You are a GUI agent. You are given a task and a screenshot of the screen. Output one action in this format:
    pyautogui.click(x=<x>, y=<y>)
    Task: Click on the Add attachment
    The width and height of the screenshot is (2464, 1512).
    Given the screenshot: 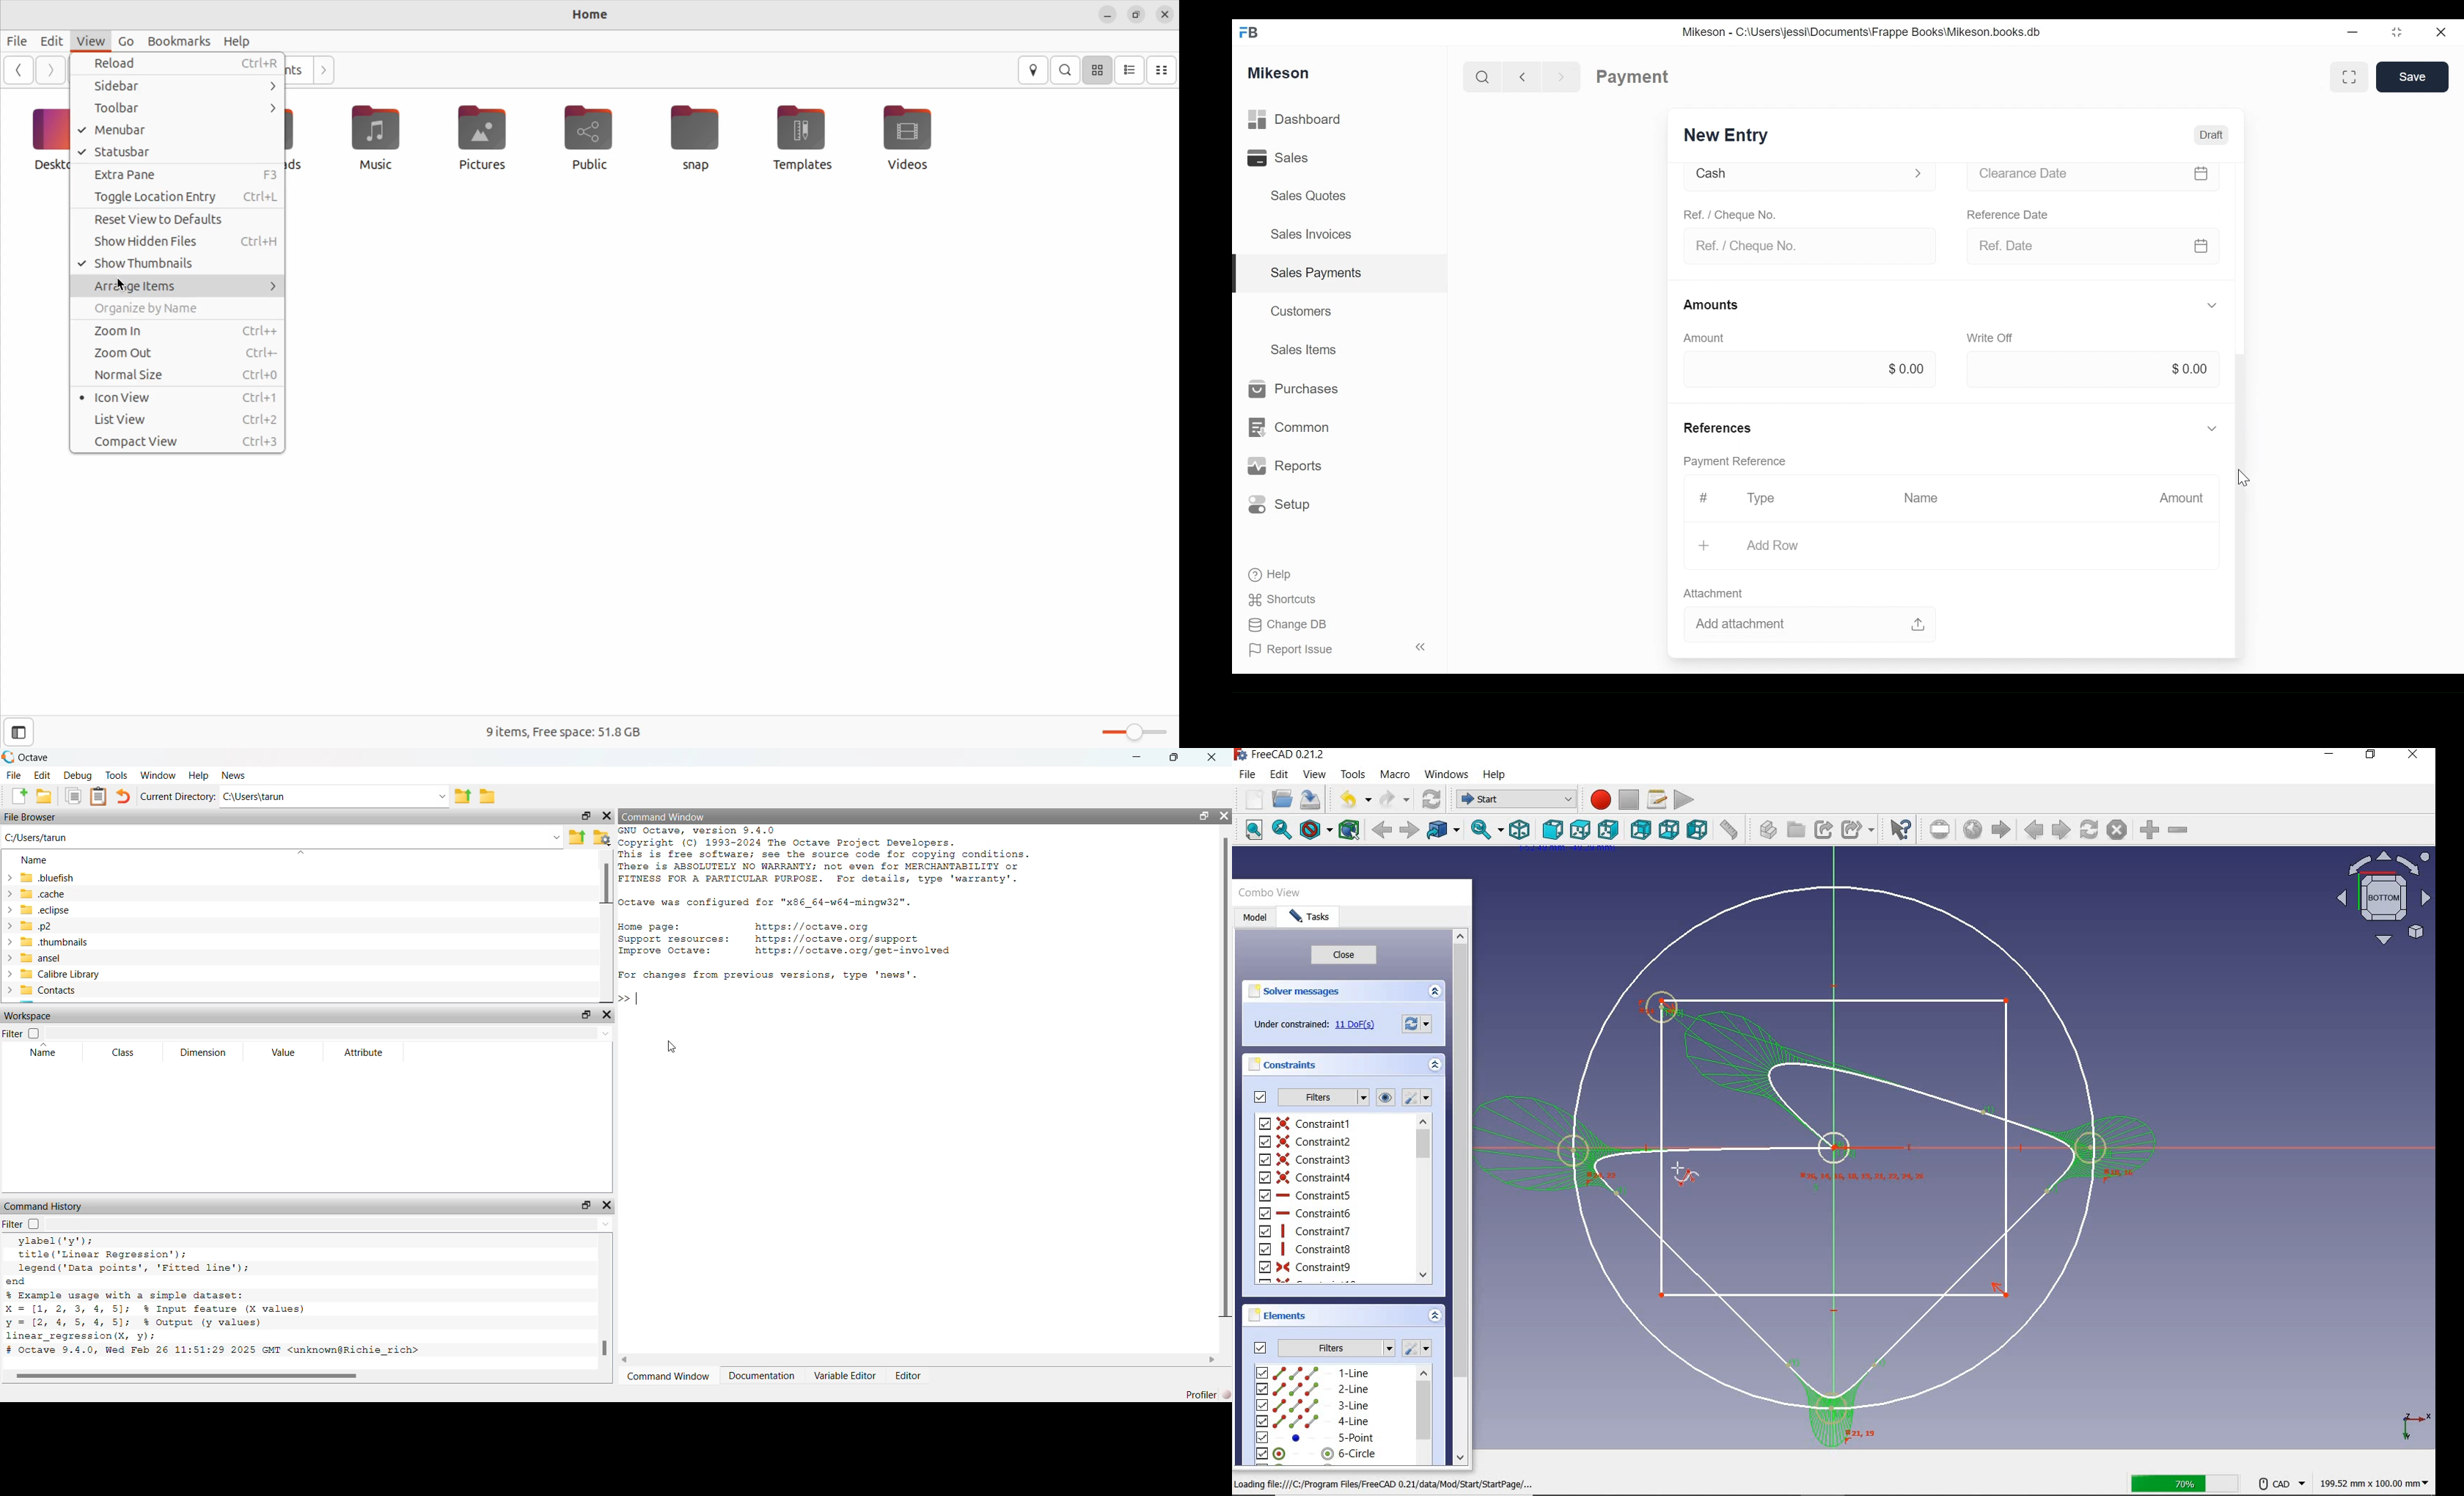 What is the action you would take?
    pyautogui.click(x=1813, y=626)
    